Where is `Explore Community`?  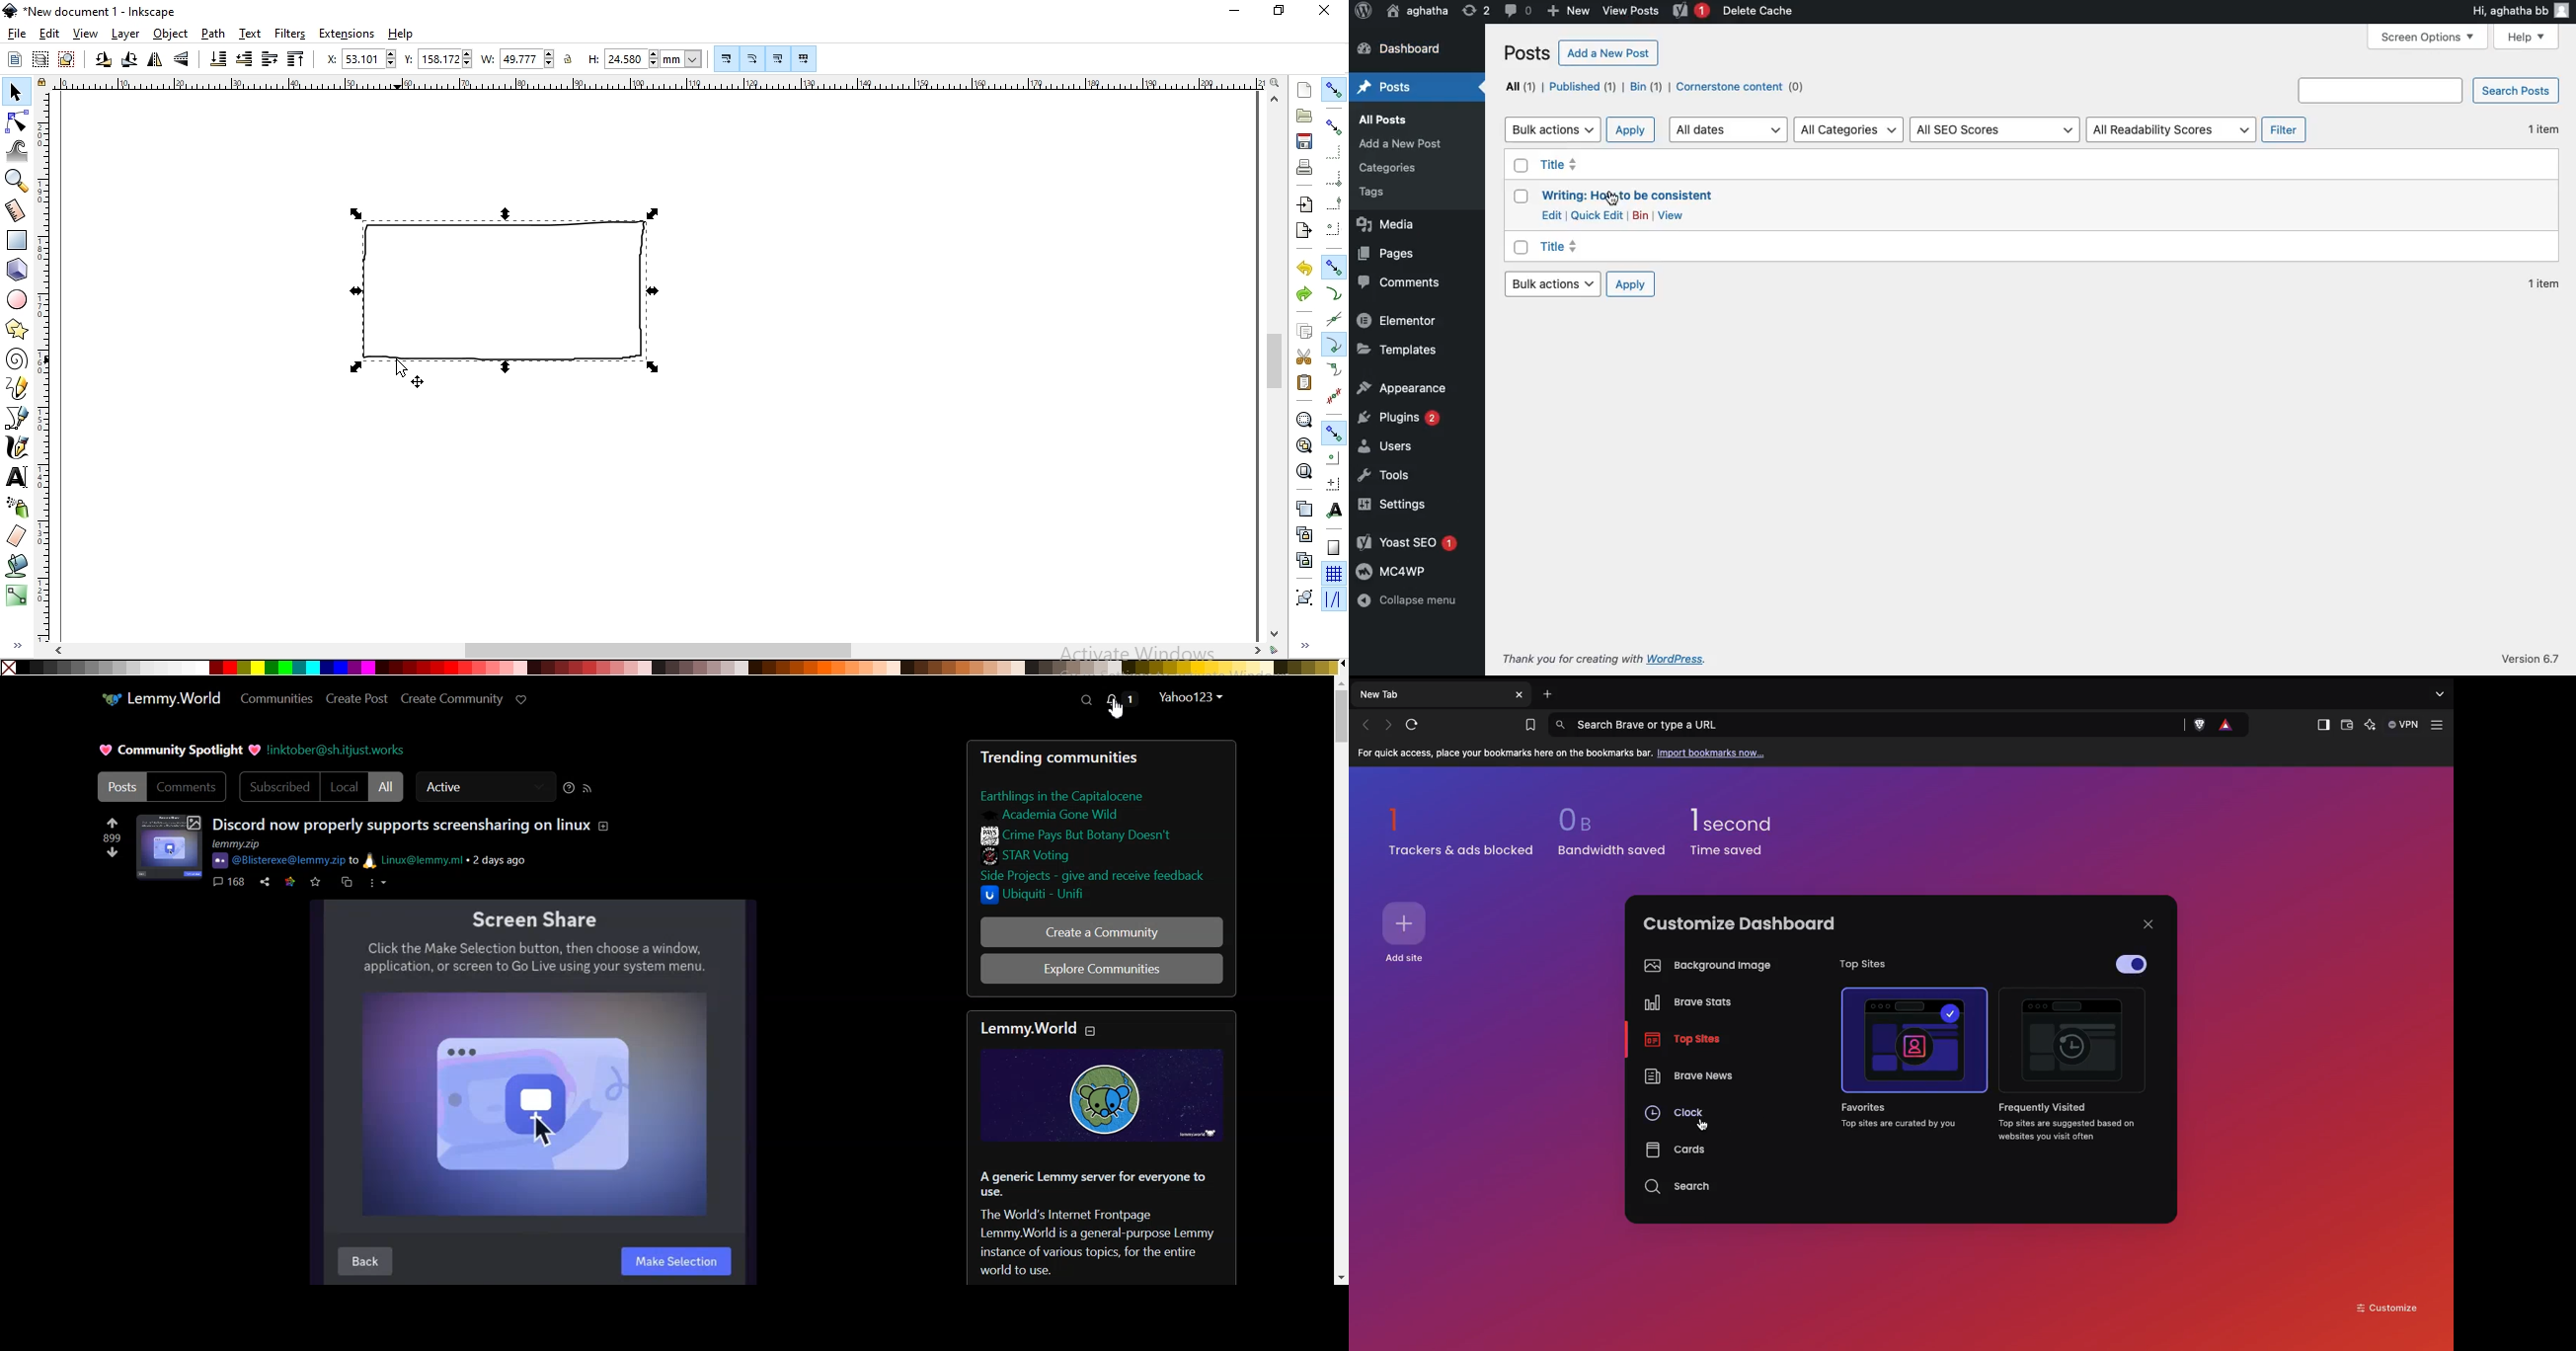 Explore Community is located at coordinates (1036, 968).